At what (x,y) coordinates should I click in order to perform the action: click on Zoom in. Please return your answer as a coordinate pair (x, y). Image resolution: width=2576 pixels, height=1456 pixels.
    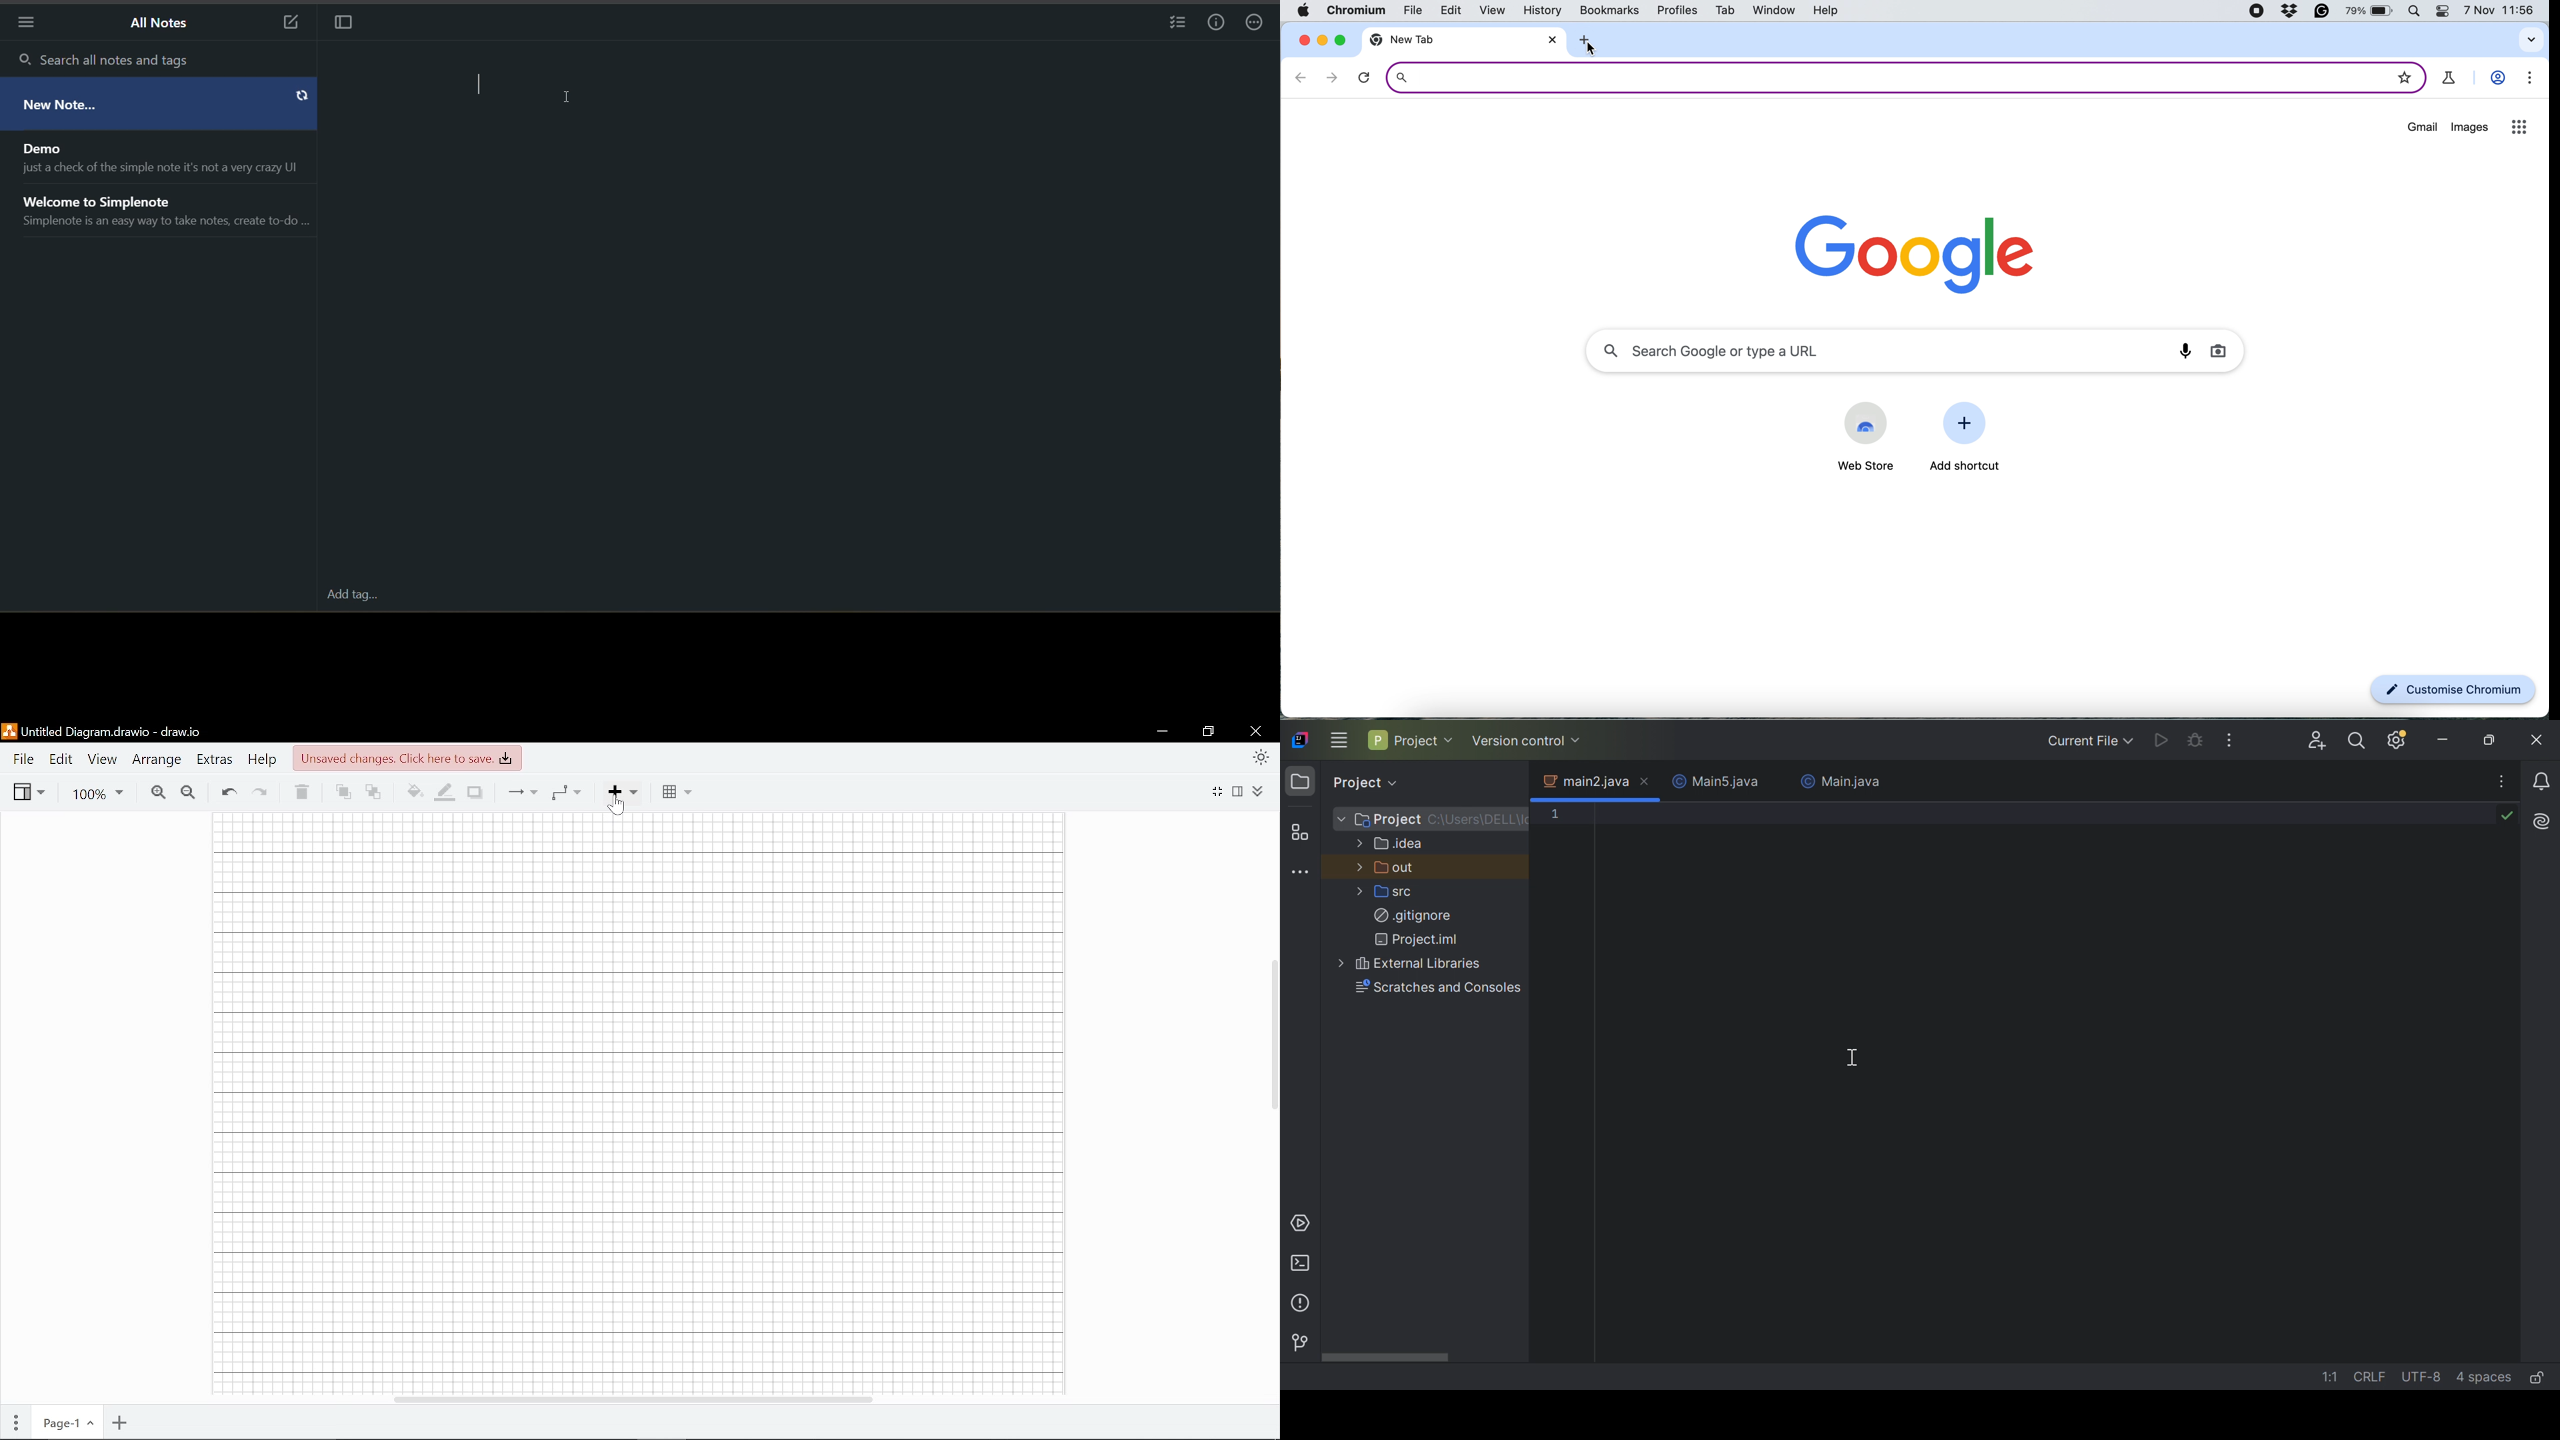
    Looking at the image, I should click on (154, 792).